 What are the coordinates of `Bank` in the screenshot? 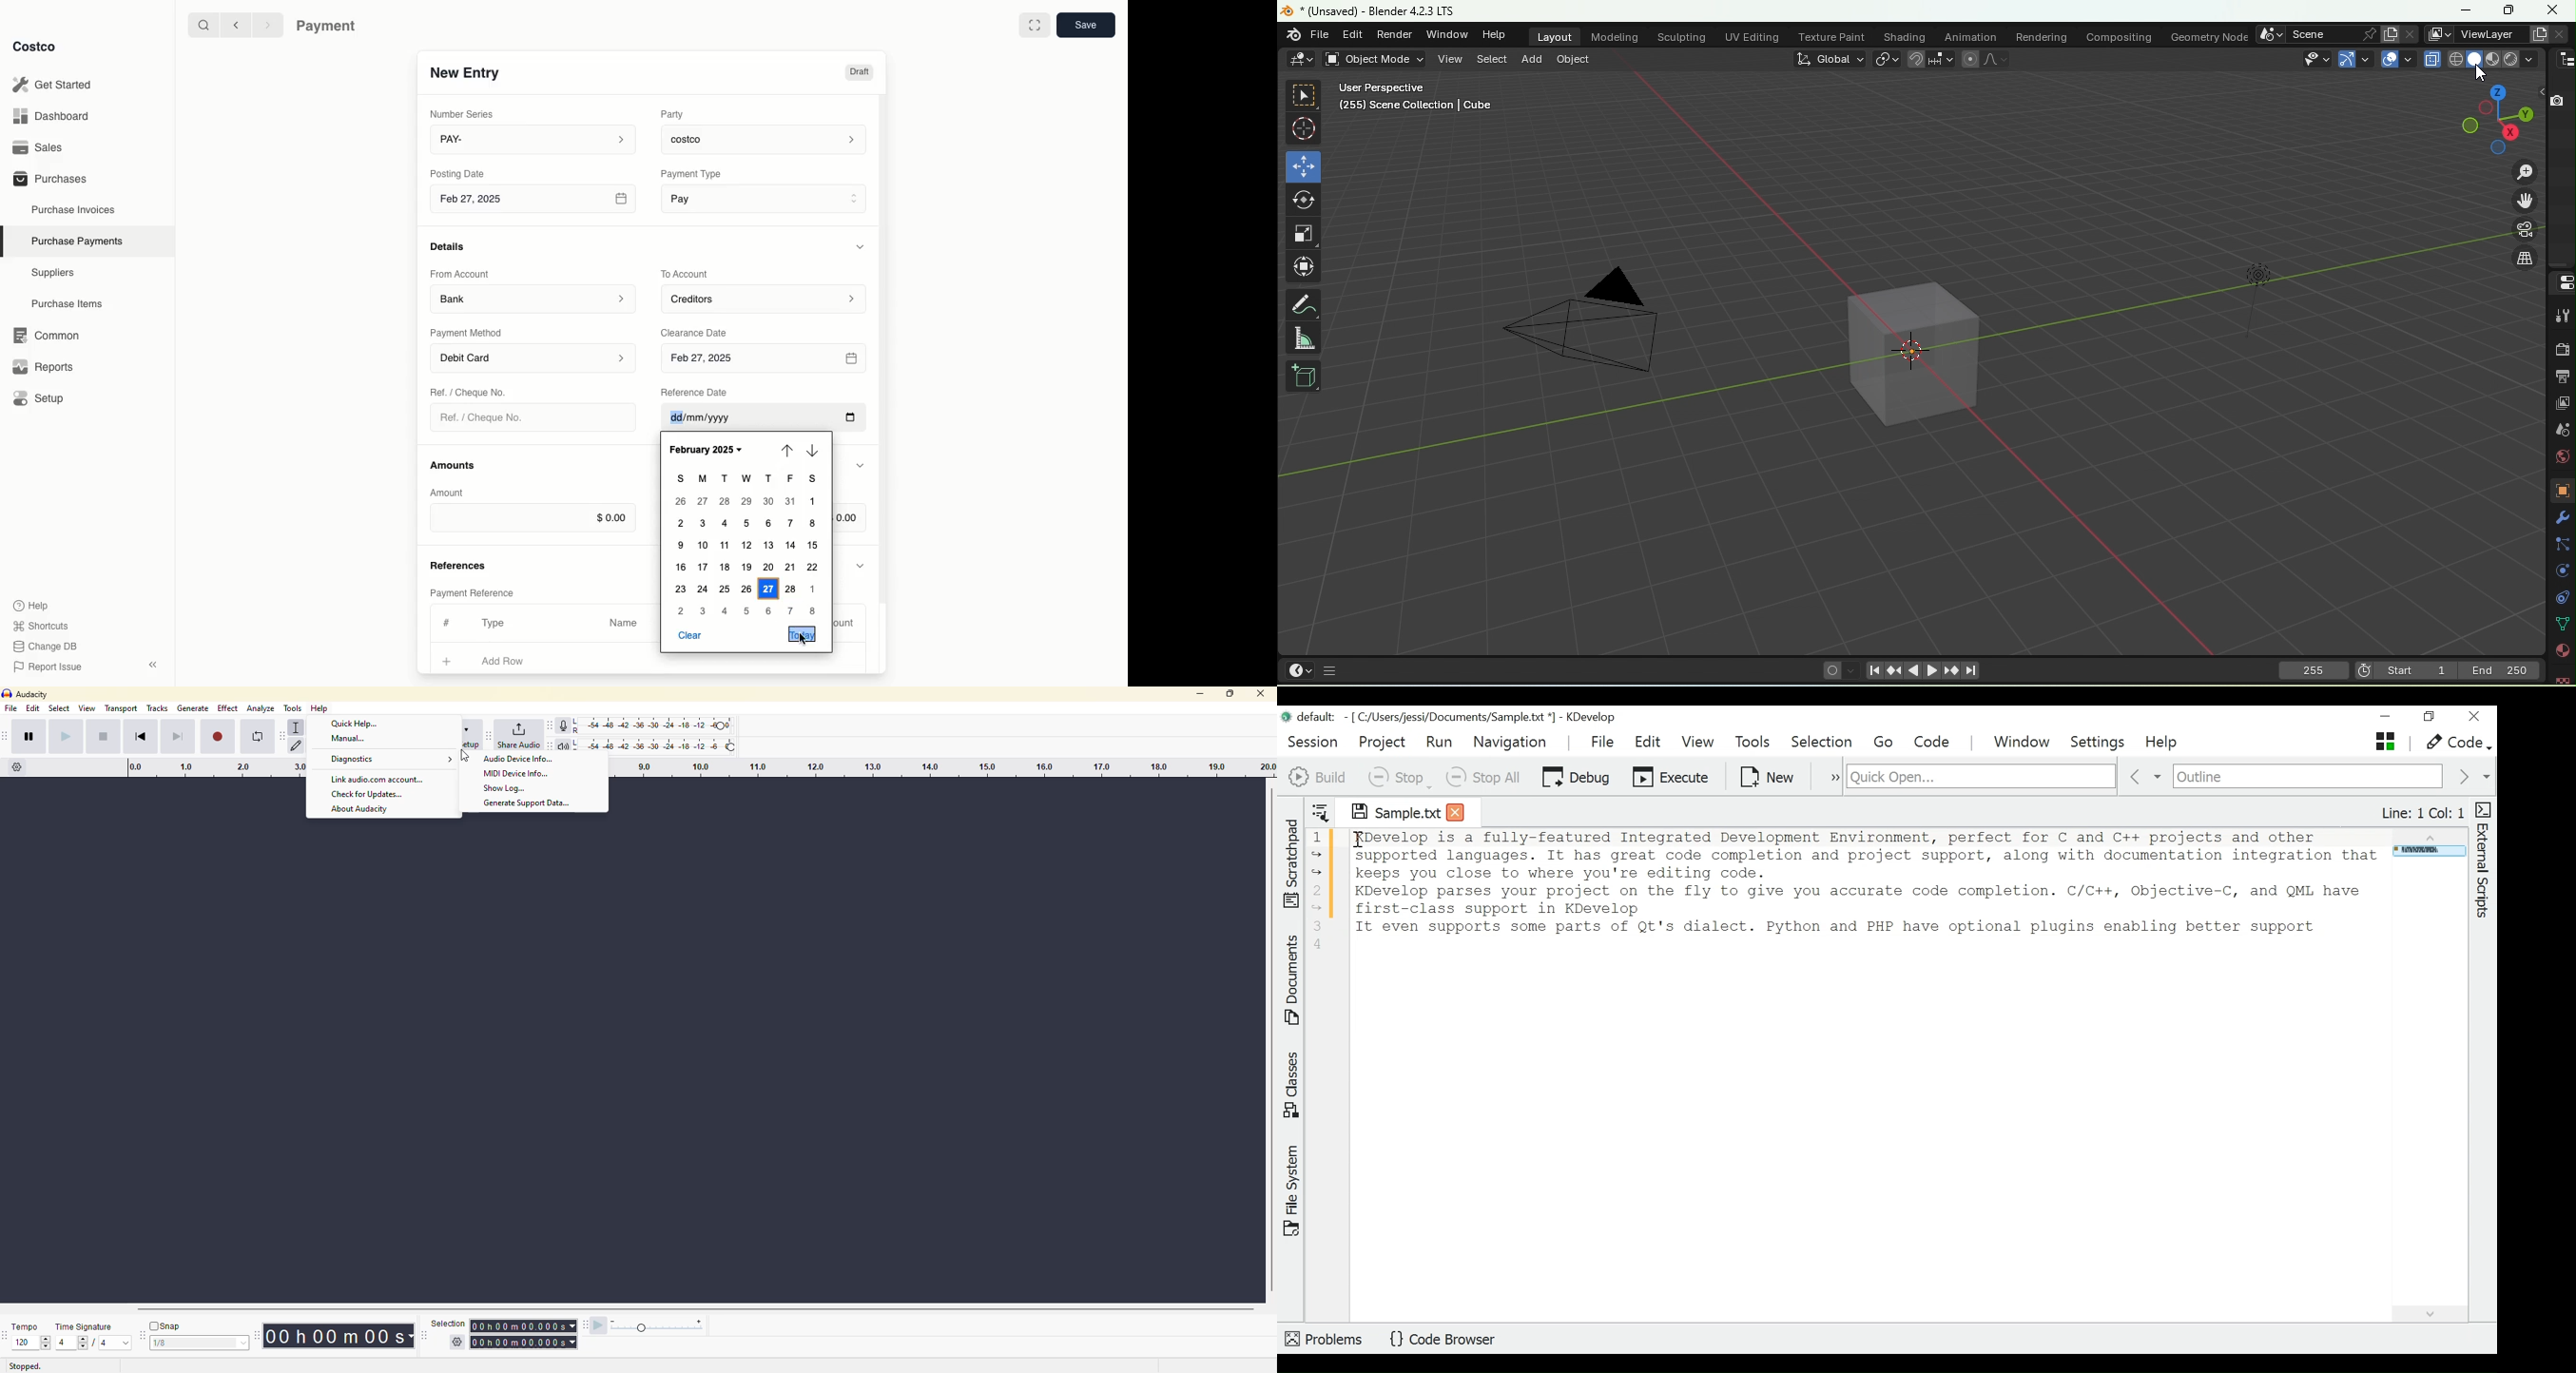 It's located at (534, 298).